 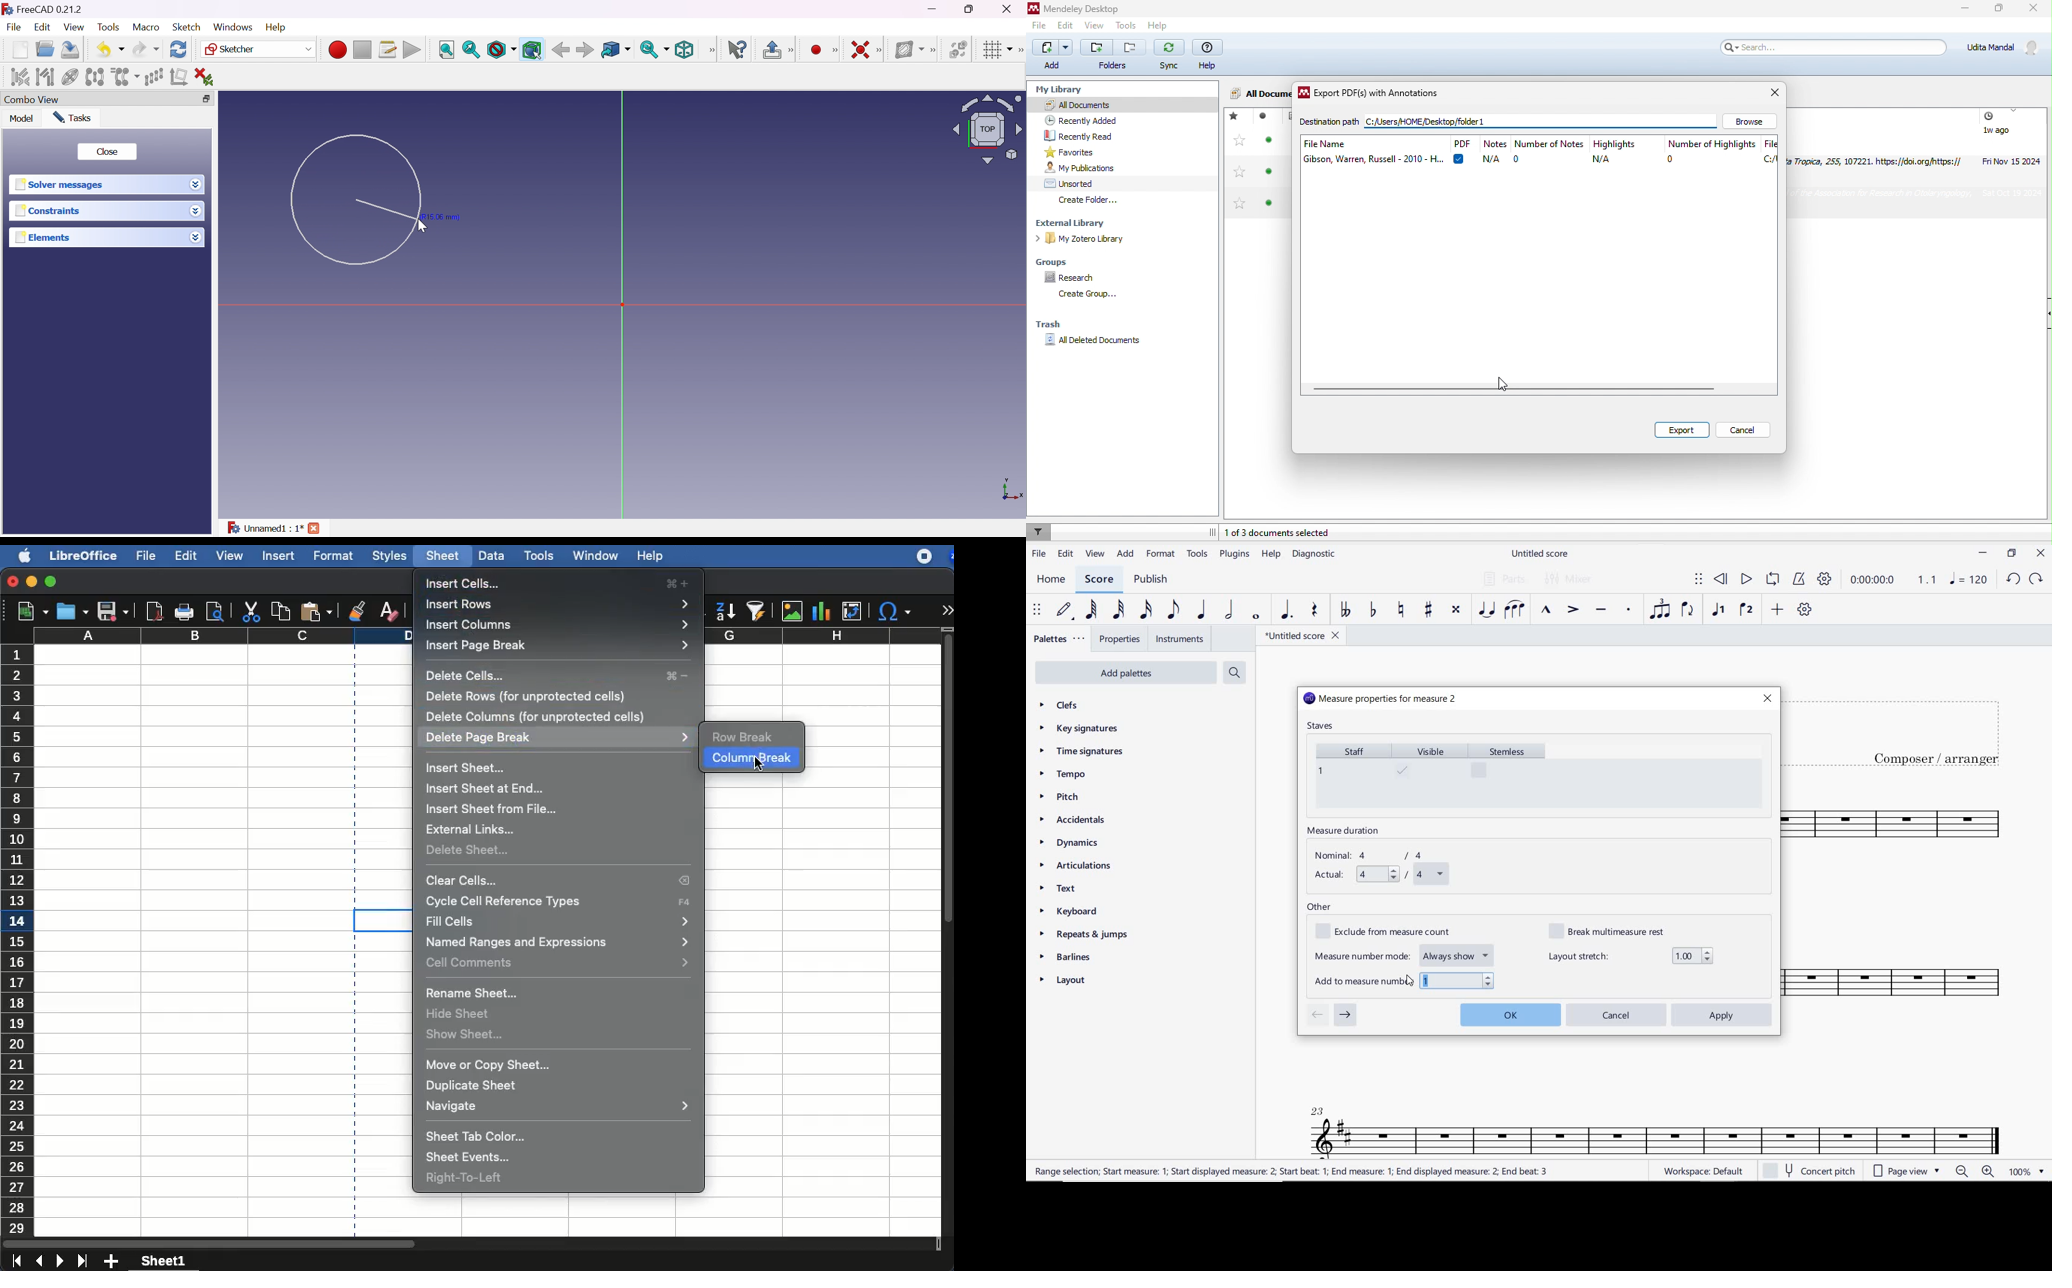 I want to click on LAYOUT, so click(x=1065, y=983).